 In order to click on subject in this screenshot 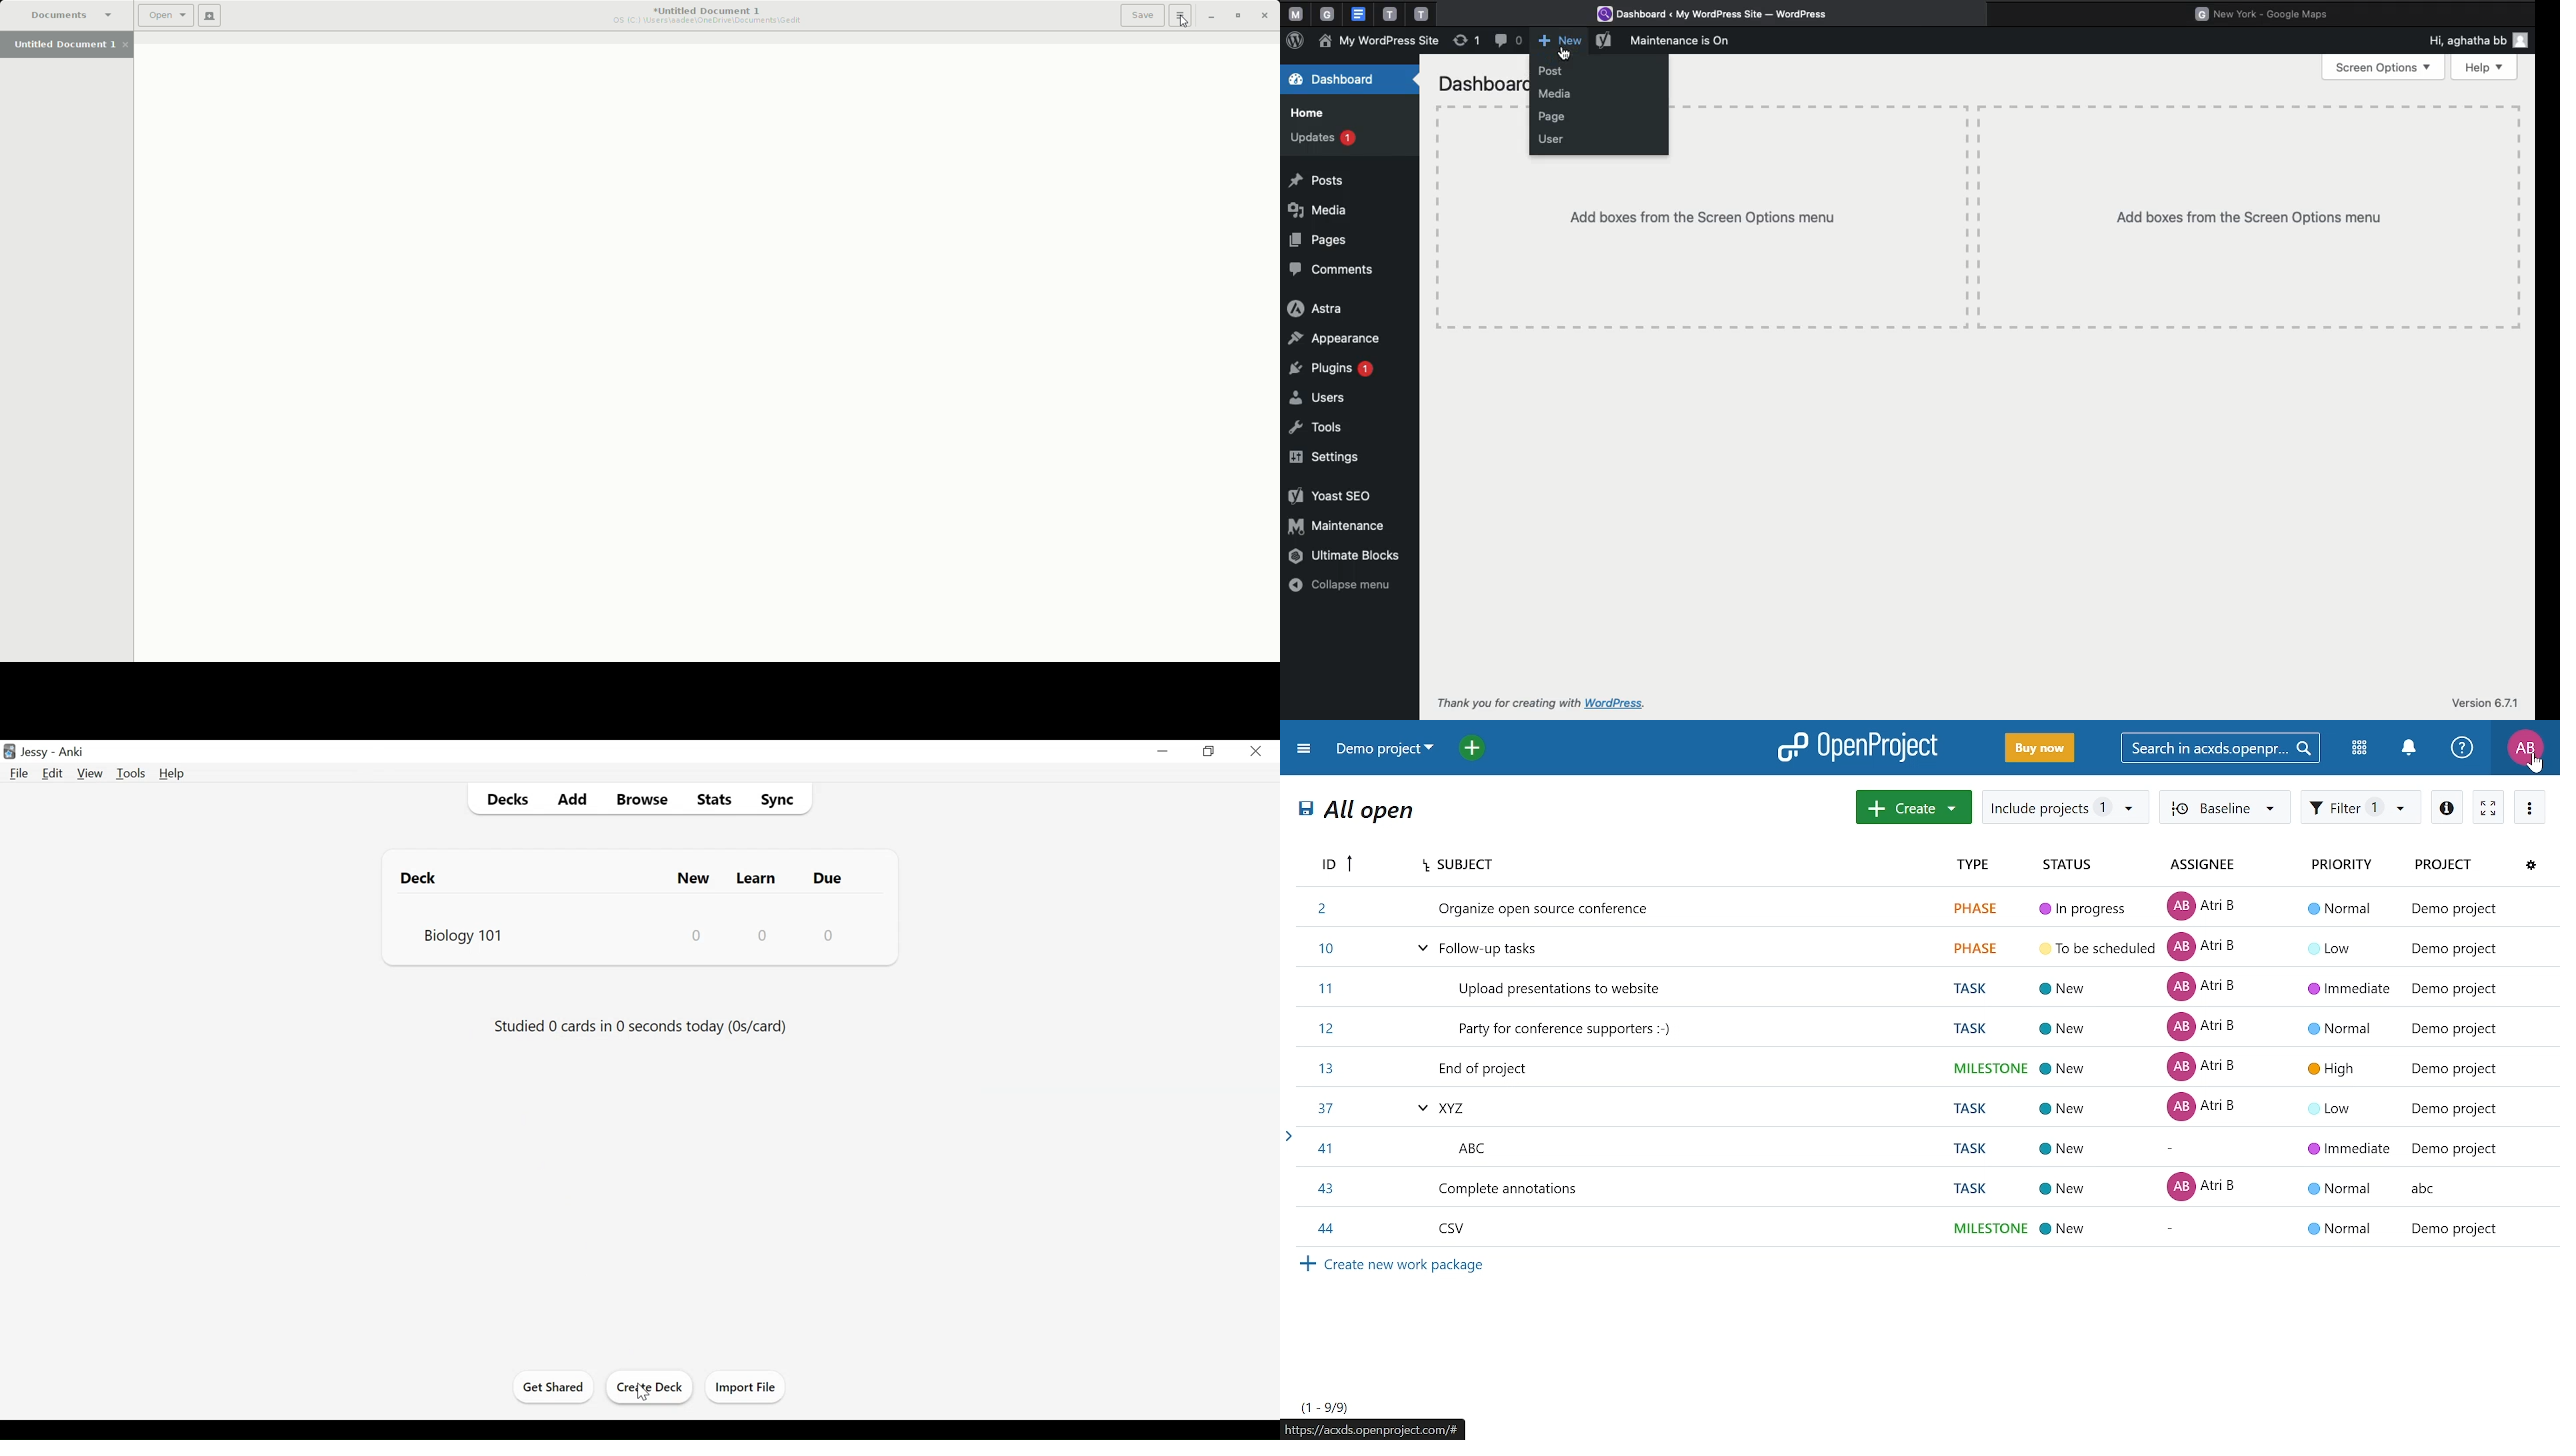, I will do `click(1682, 865)`.